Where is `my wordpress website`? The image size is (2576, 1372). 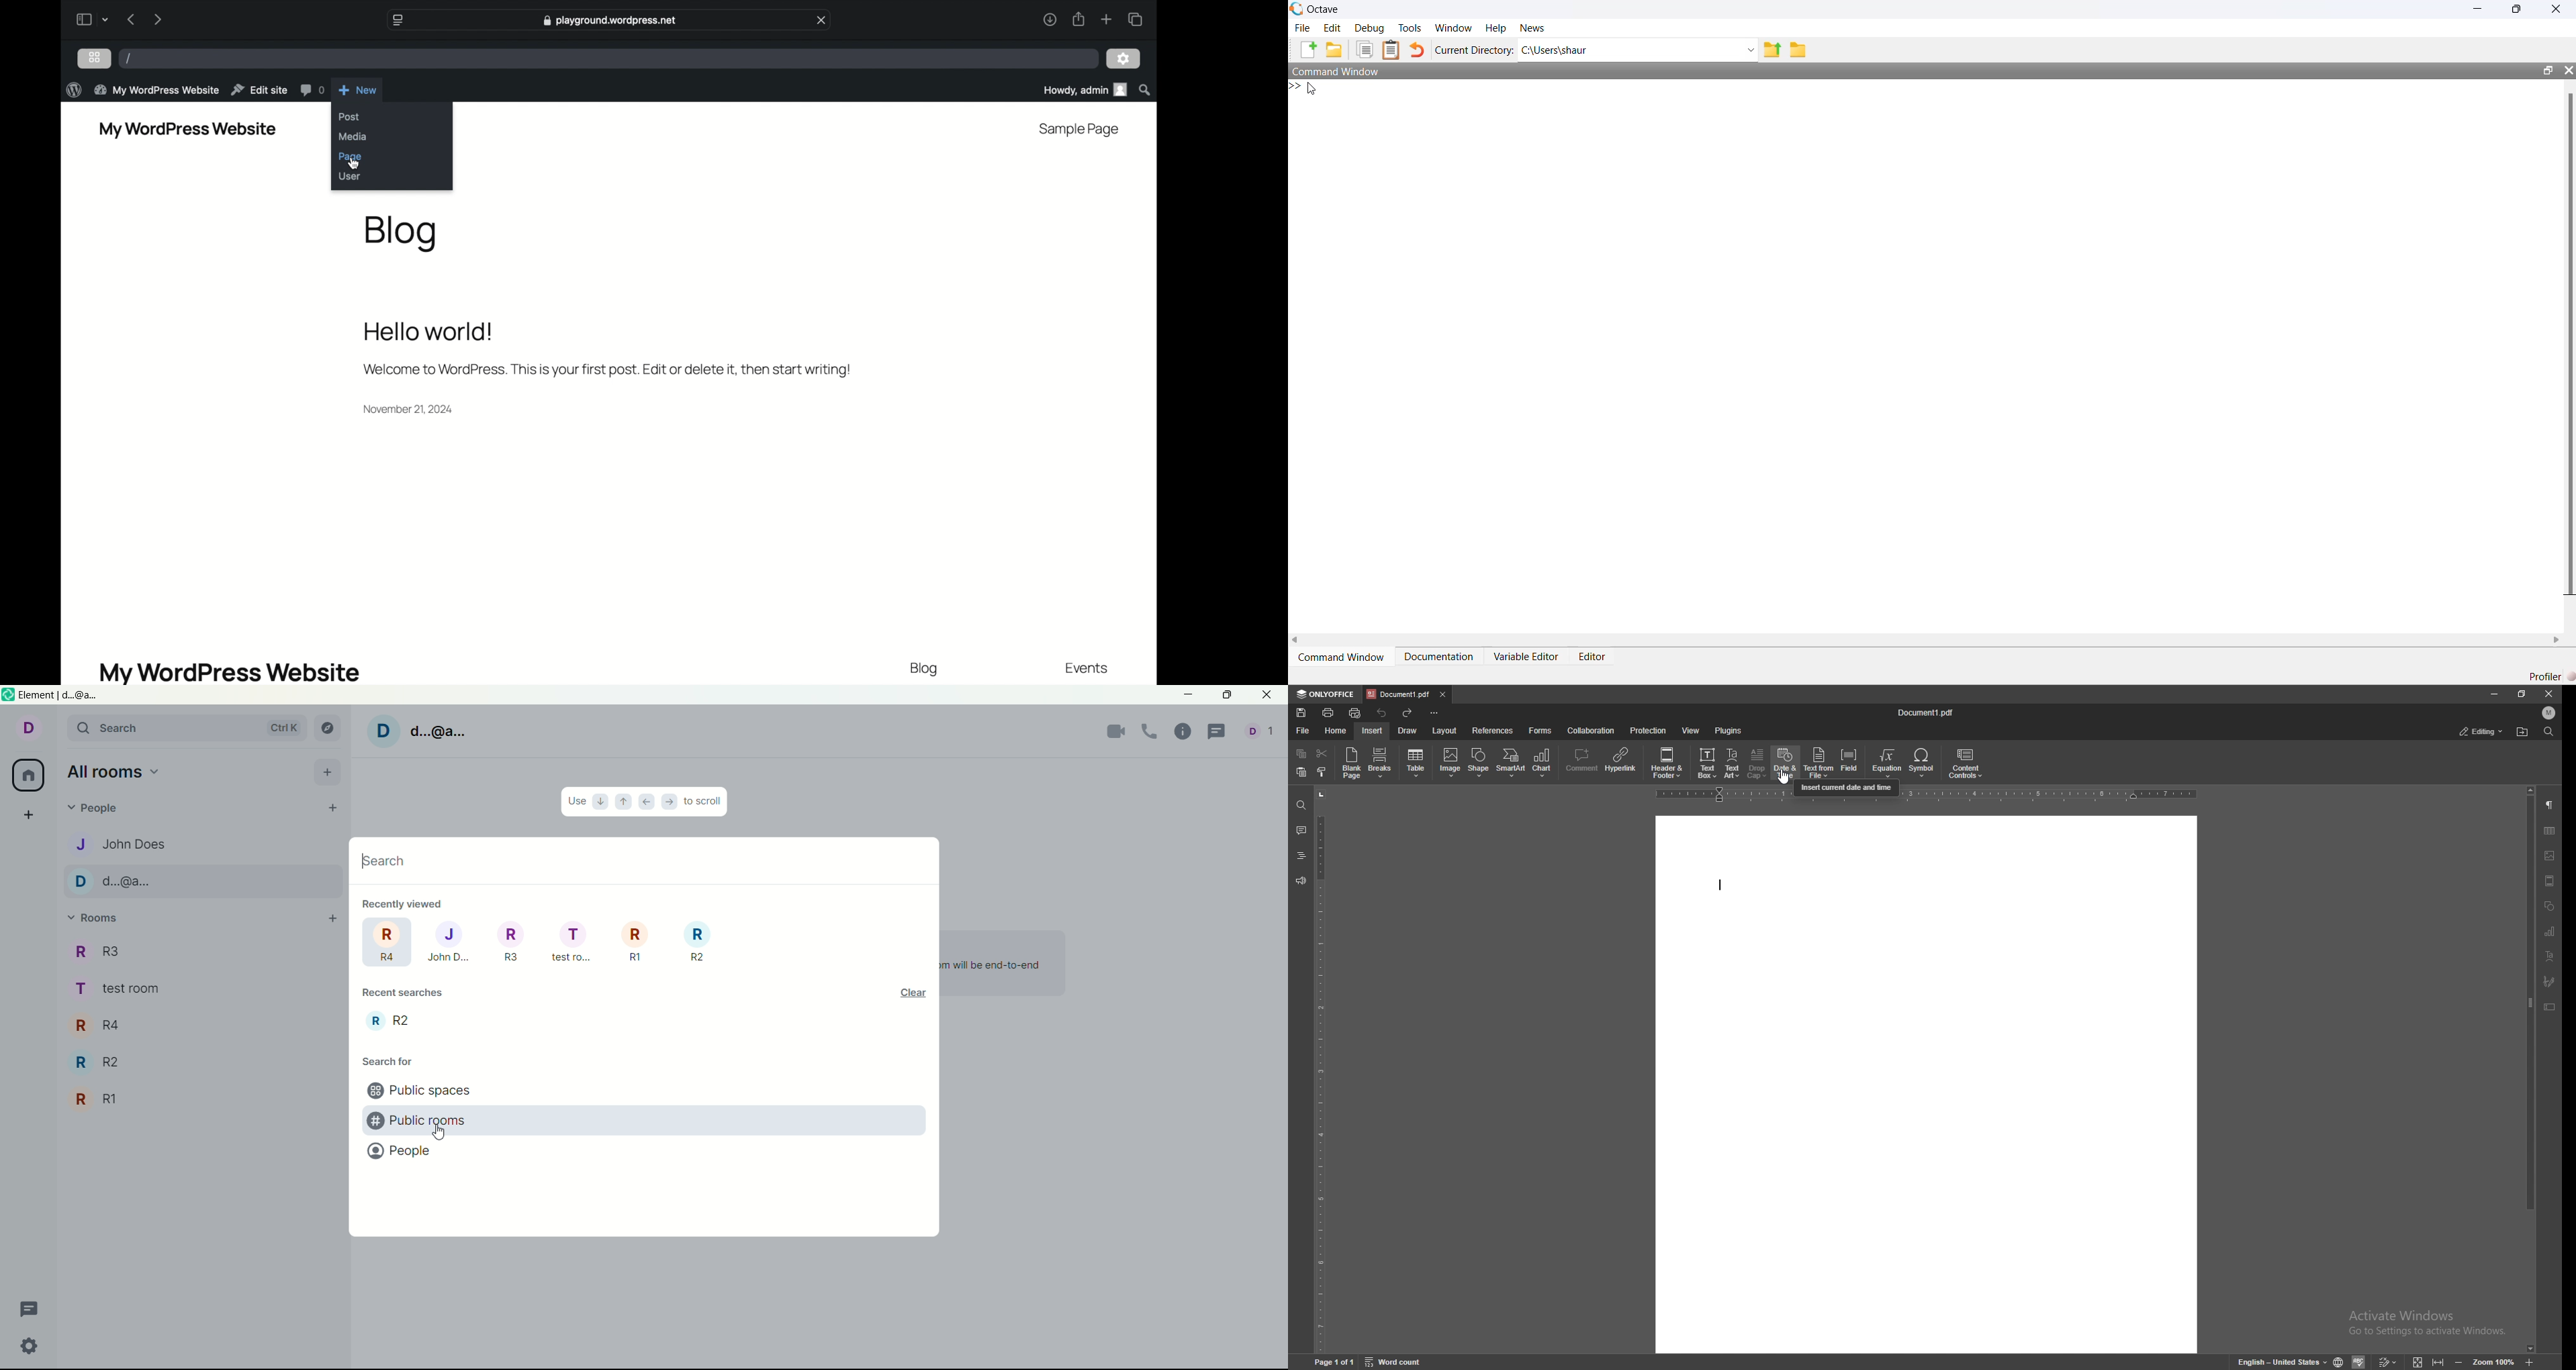 my wordpress website is located at coordinates (188, 130).